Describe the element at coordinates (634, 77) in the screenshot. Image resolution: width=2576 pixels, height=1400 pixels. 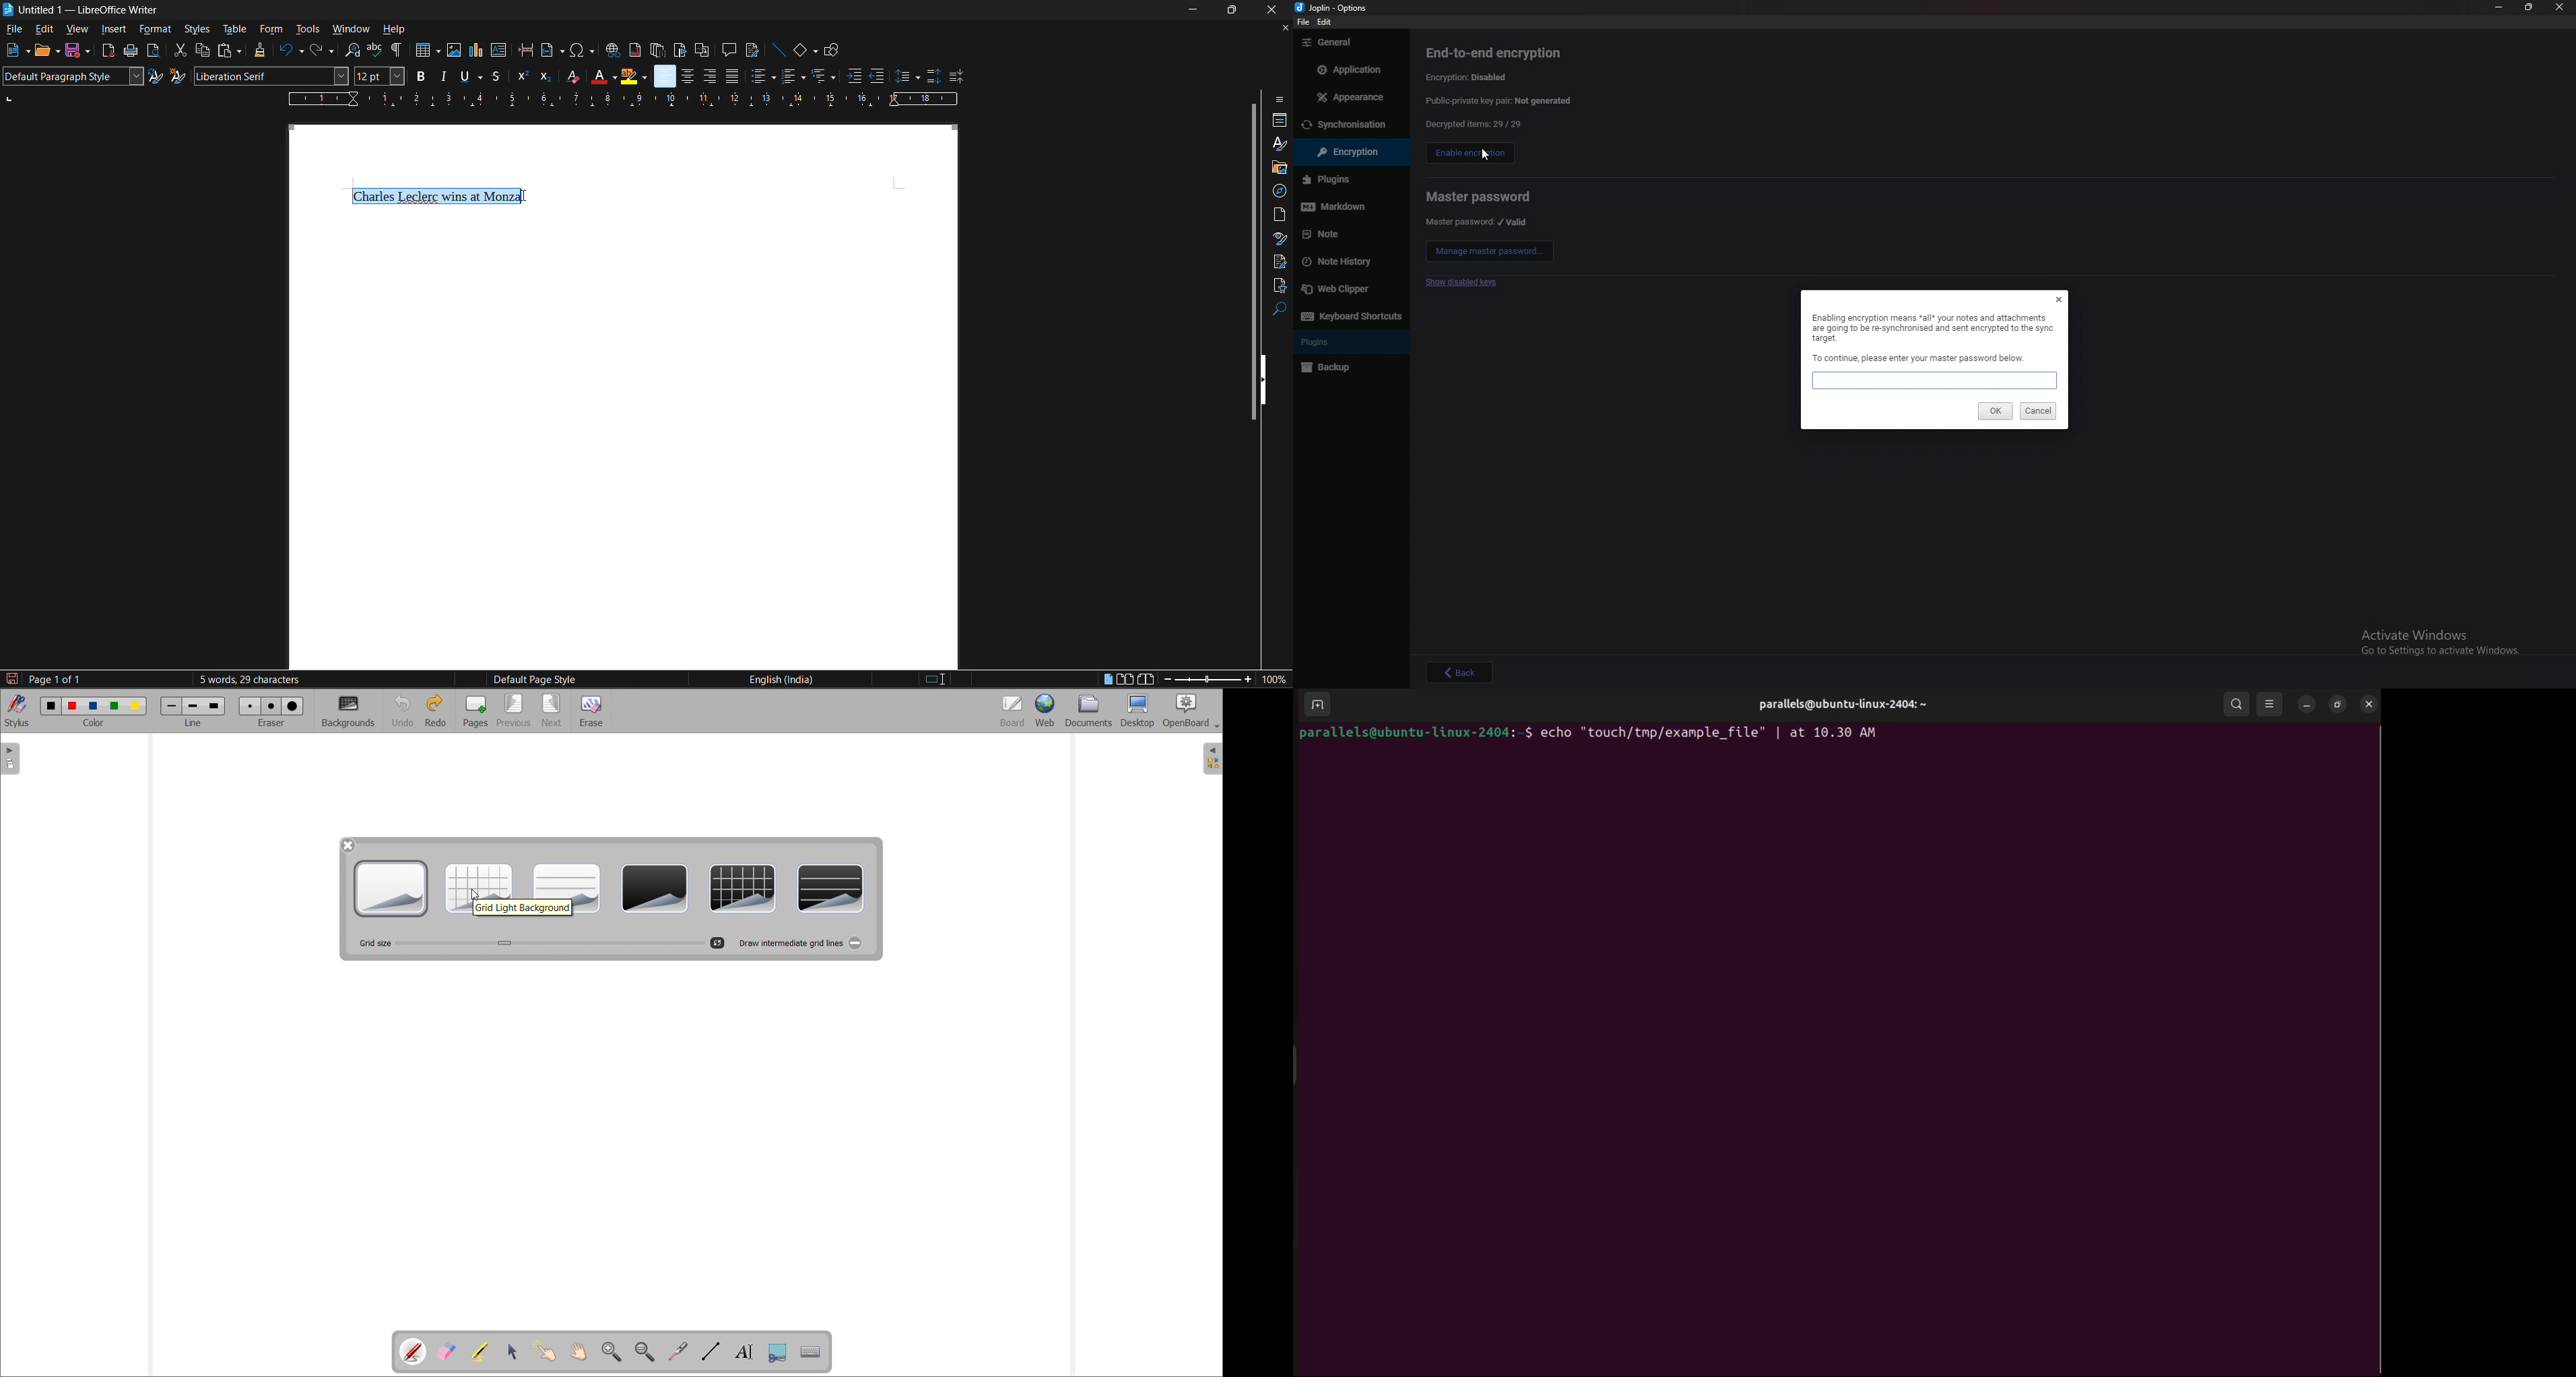
I see `character highlighting yellow` at that location.